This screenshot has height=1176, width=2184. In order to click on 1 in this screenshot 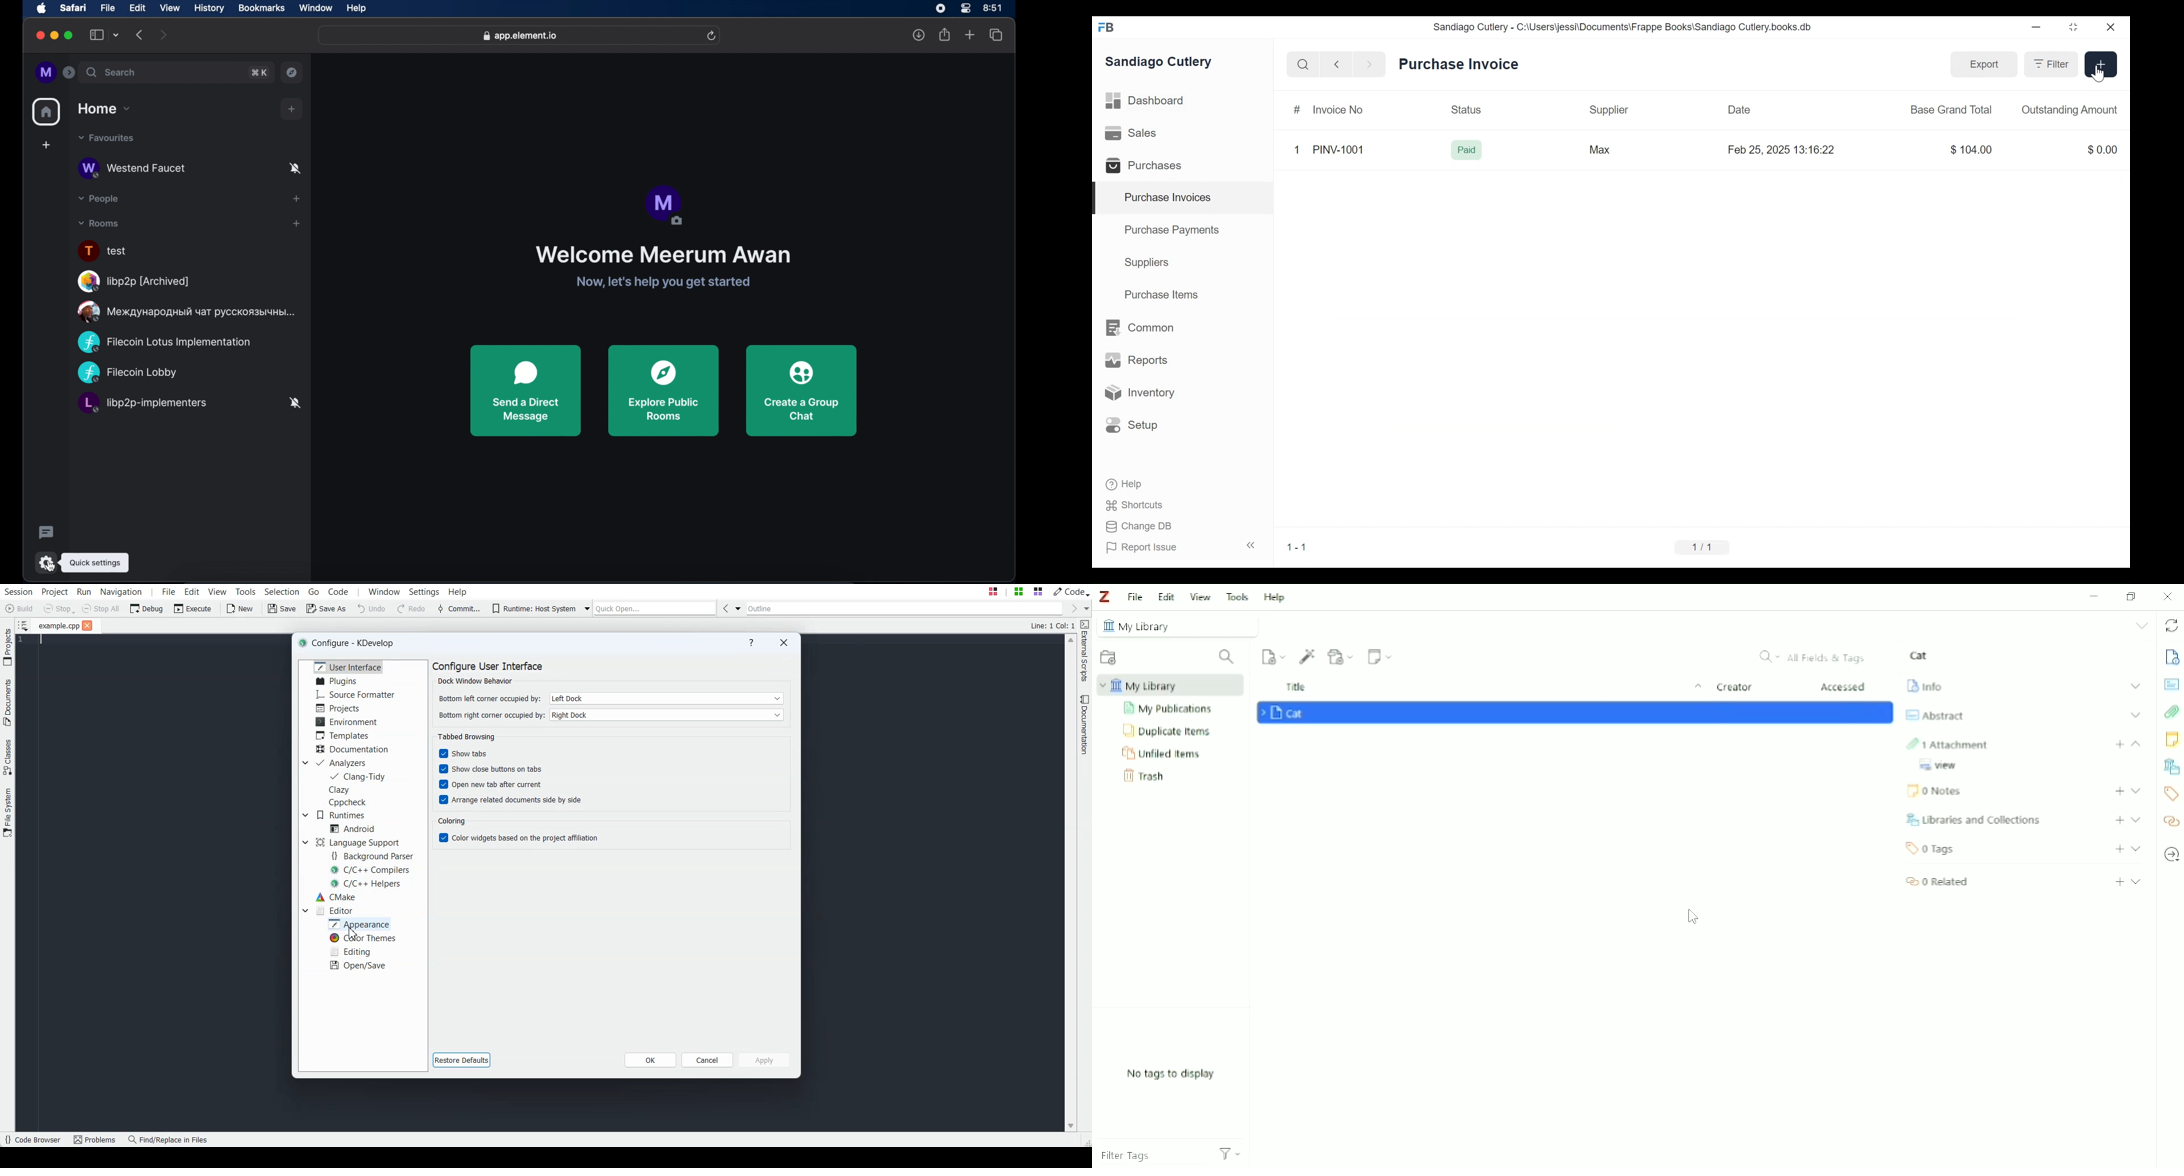, I will do `click(1297, 149)`.